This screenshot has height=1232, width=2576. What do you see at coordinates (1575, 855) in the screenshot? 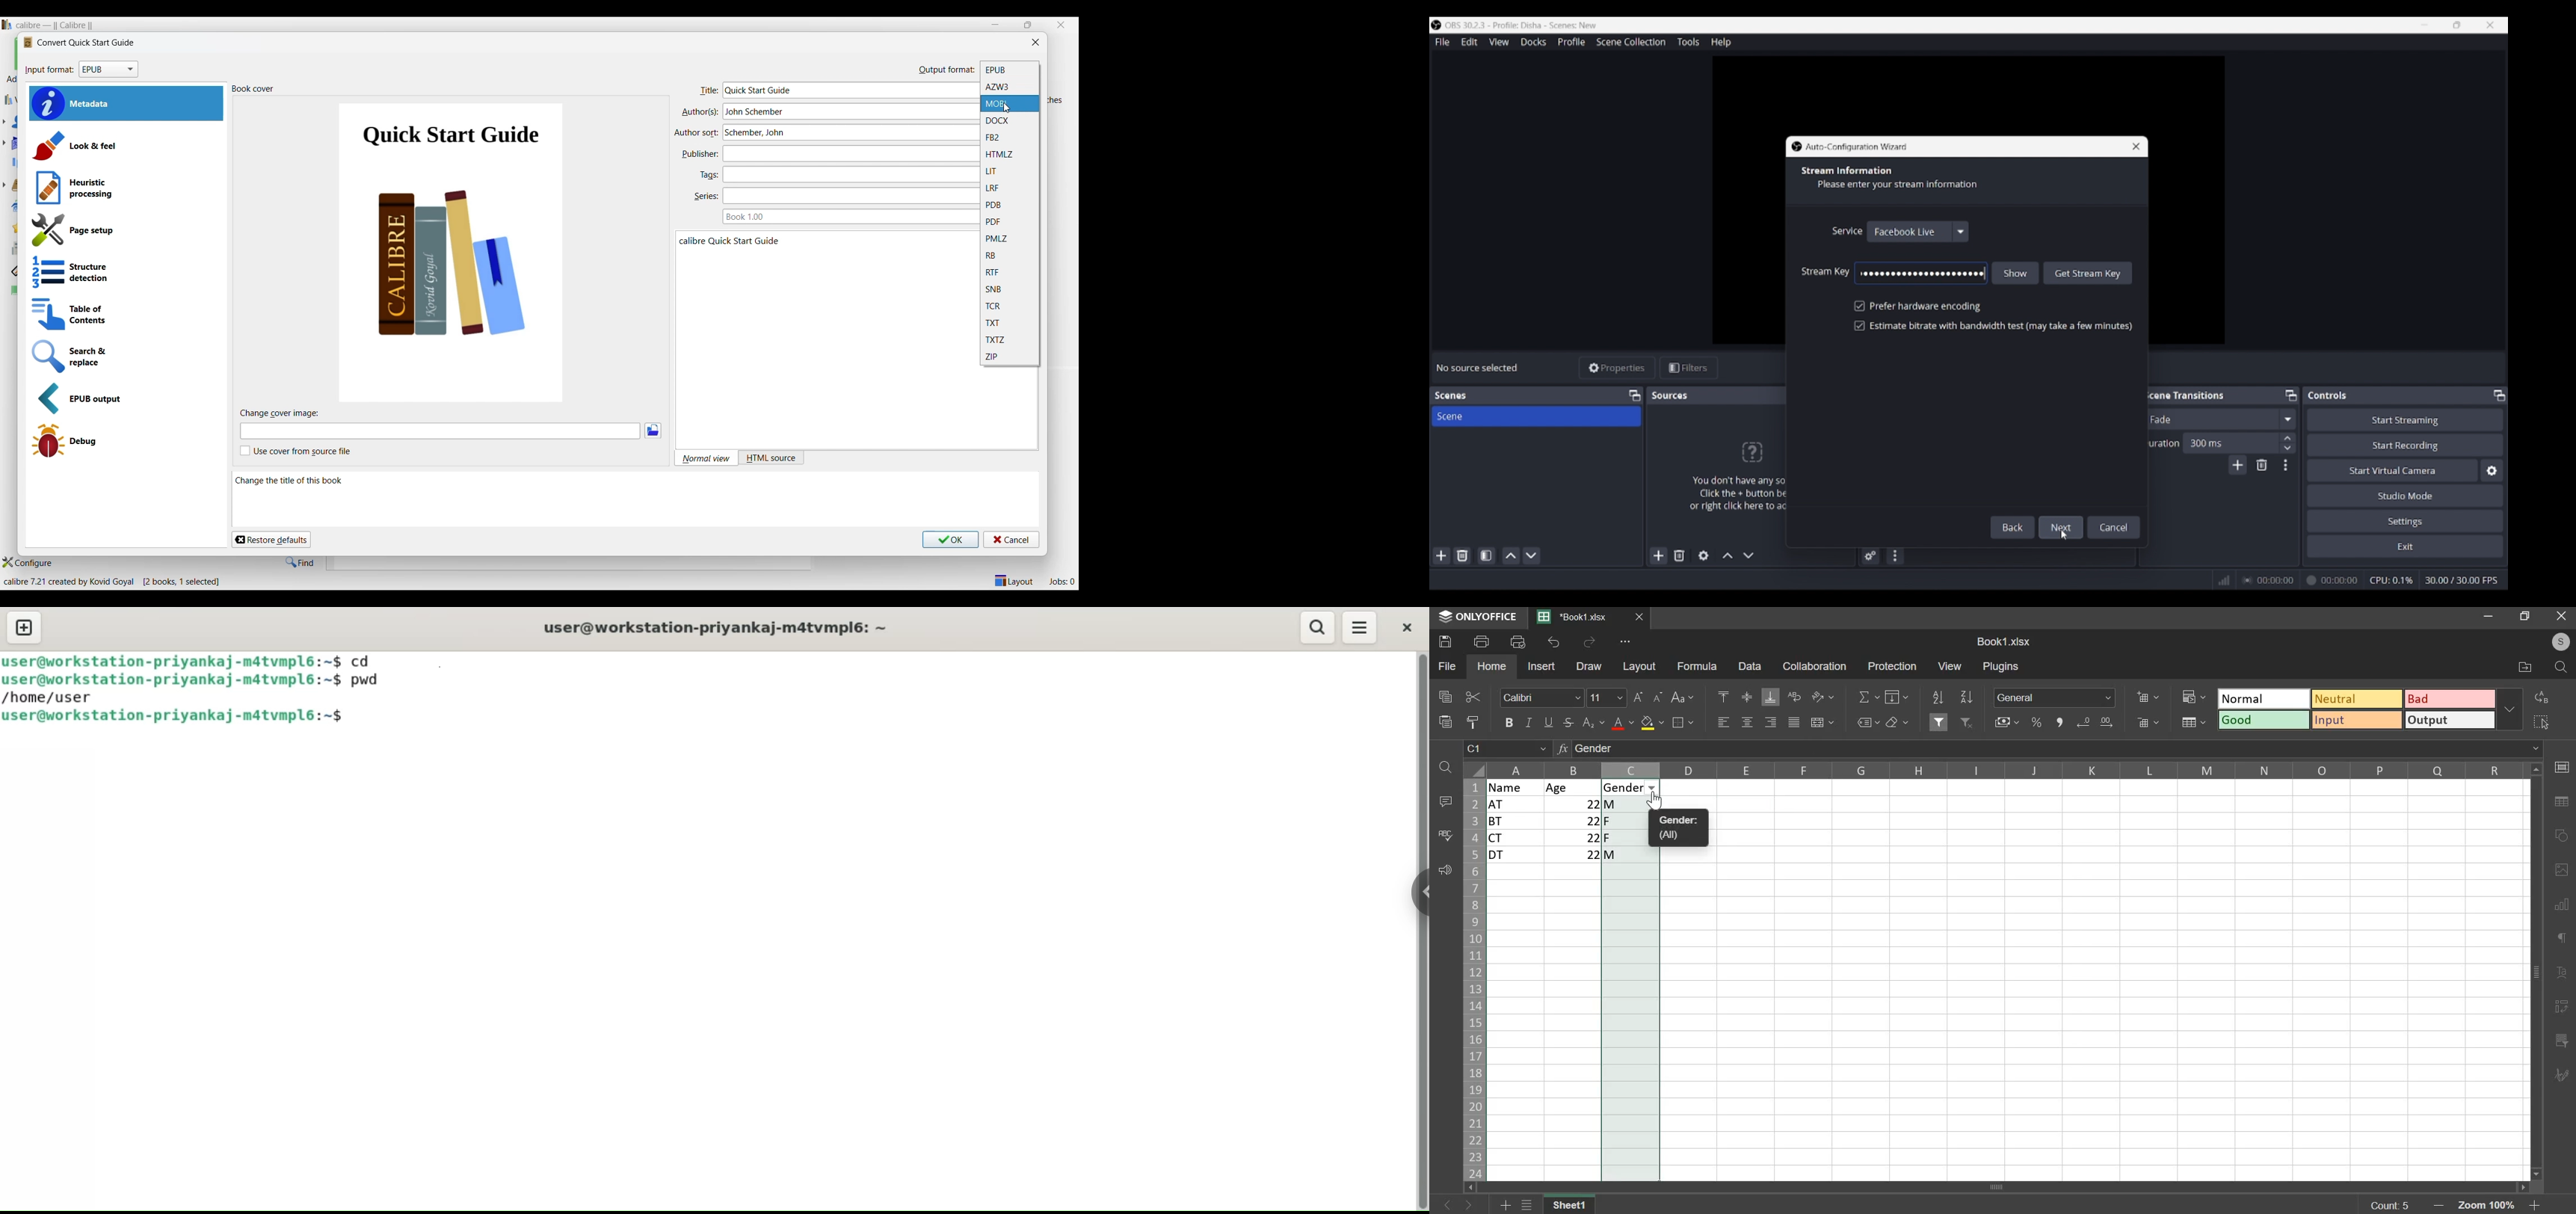
I see `|` at bounding box center [1575, 855].